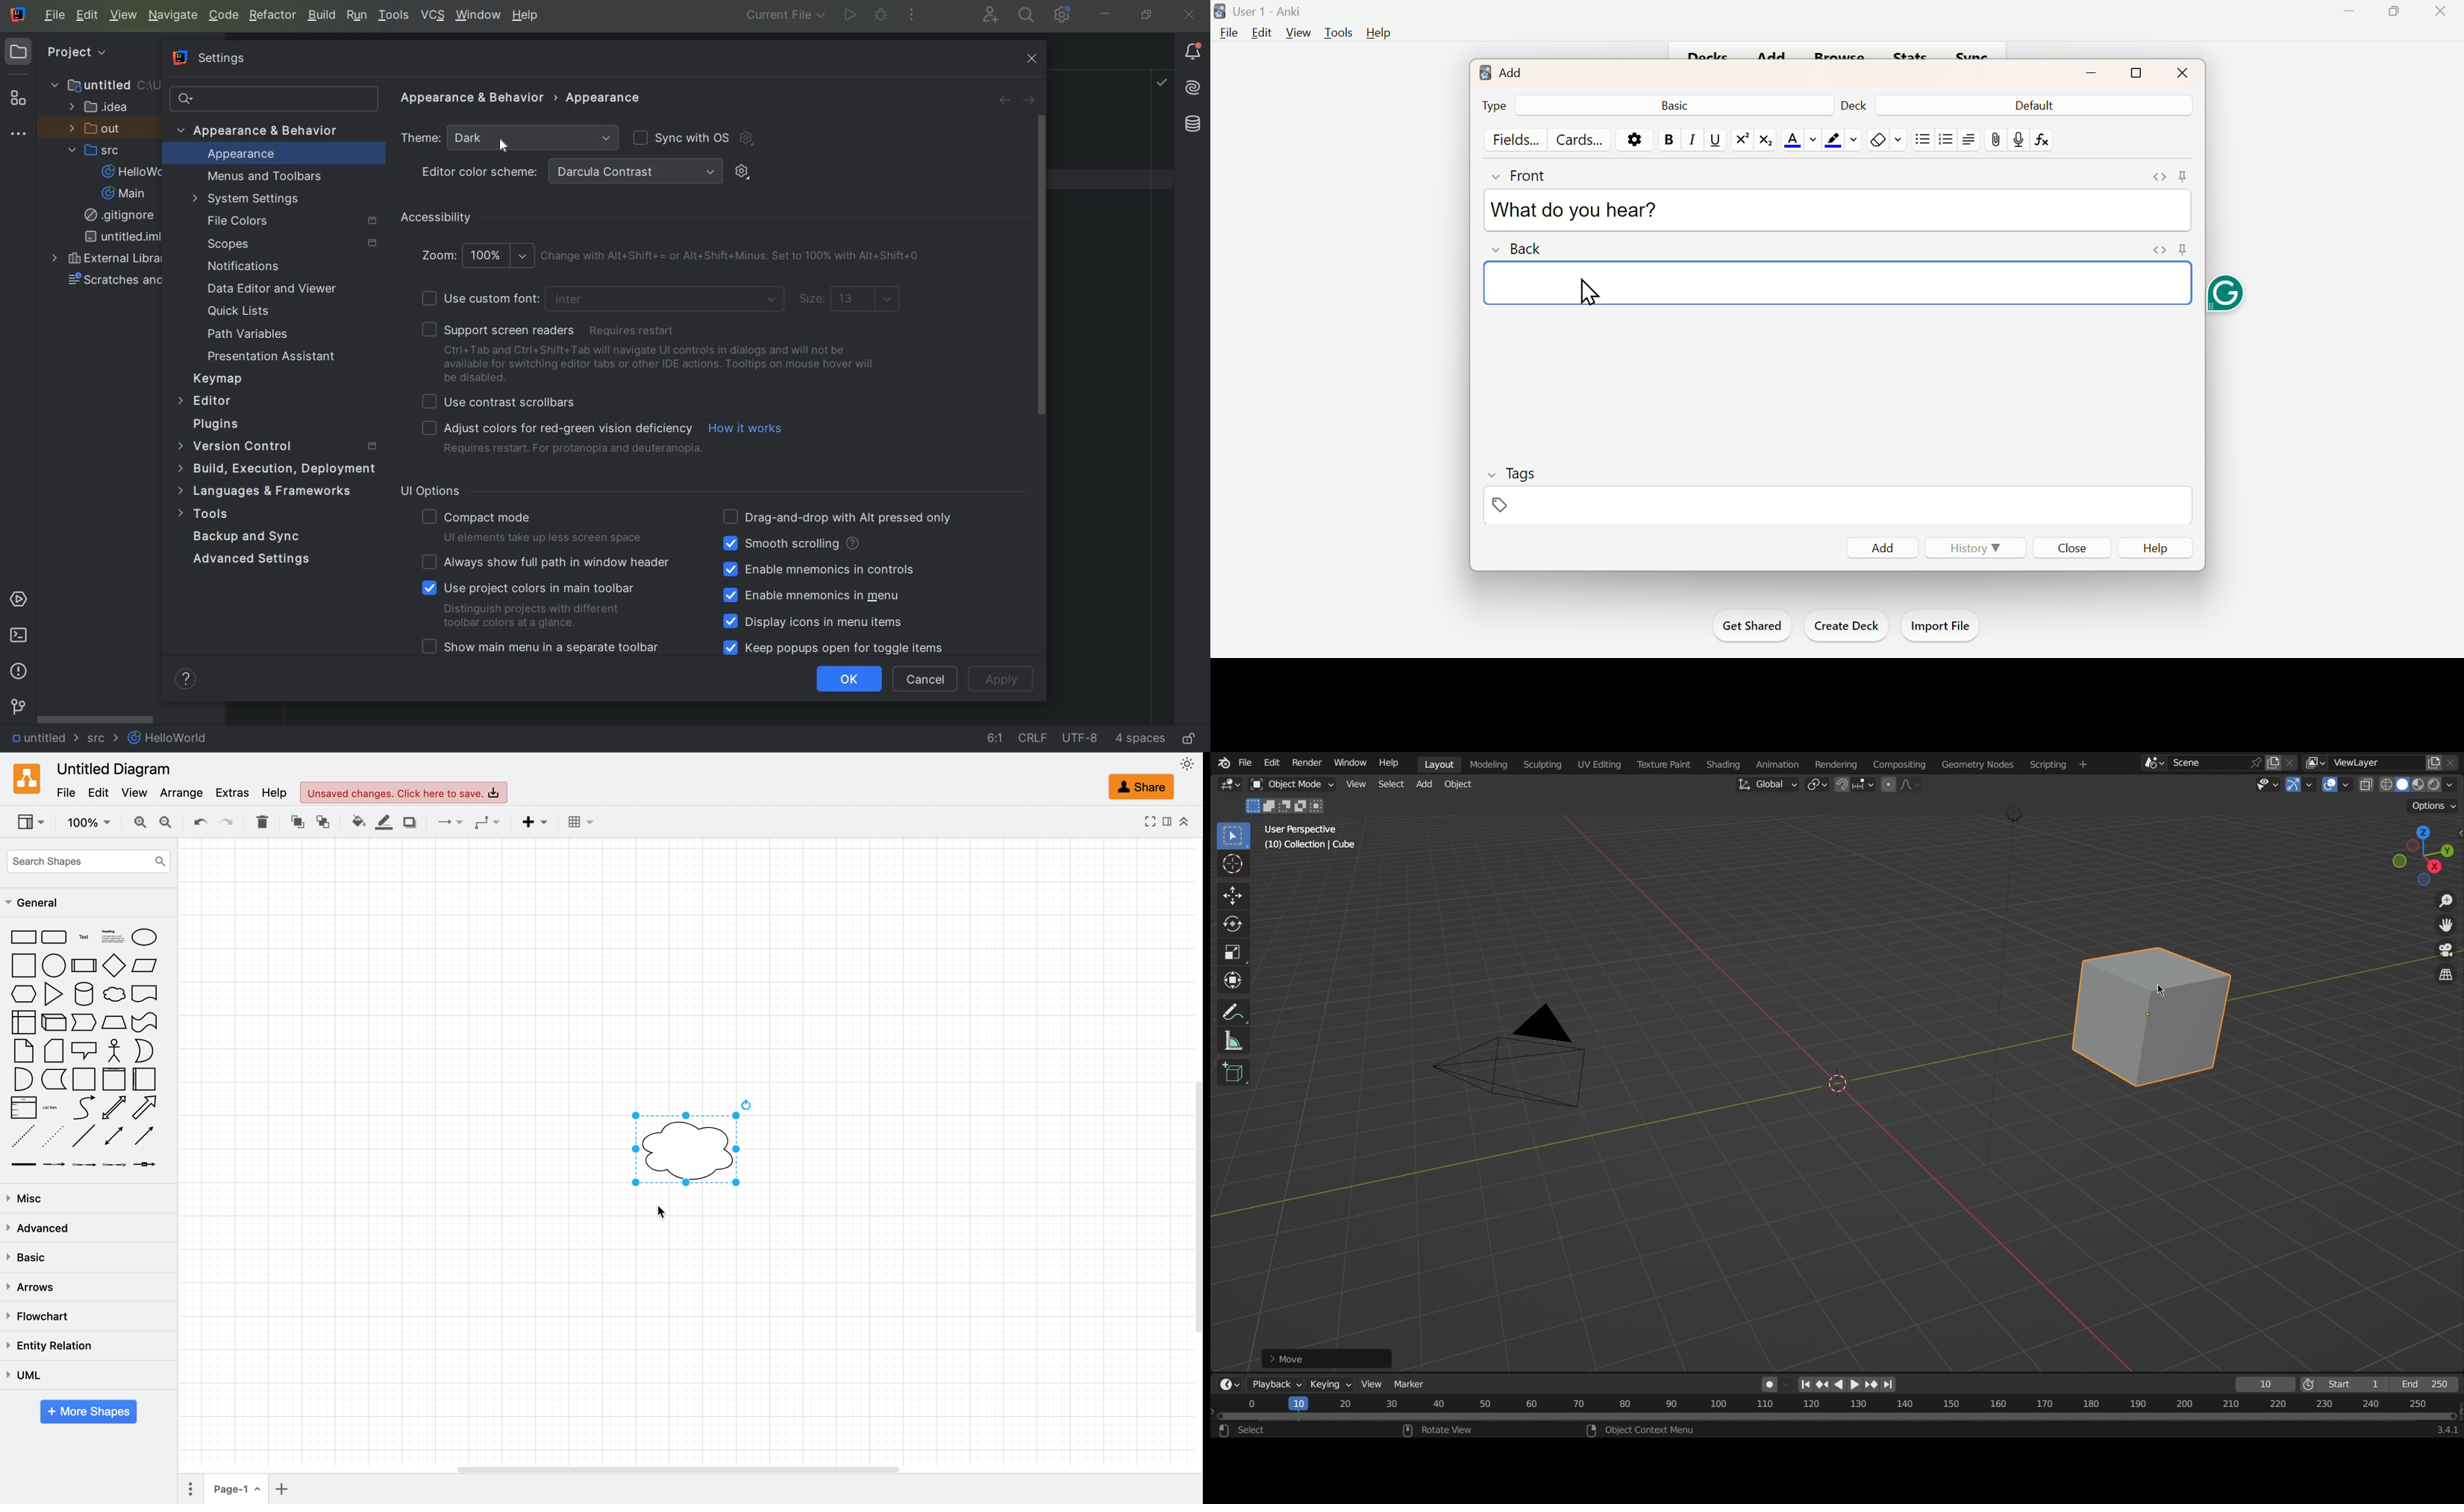 Image resolution: width=2464 pixels, height=1512 pixels. What do you see at coordinates (1370, 1383) in the screenshot?
I see `View` at bounding box center [1370, 1383].